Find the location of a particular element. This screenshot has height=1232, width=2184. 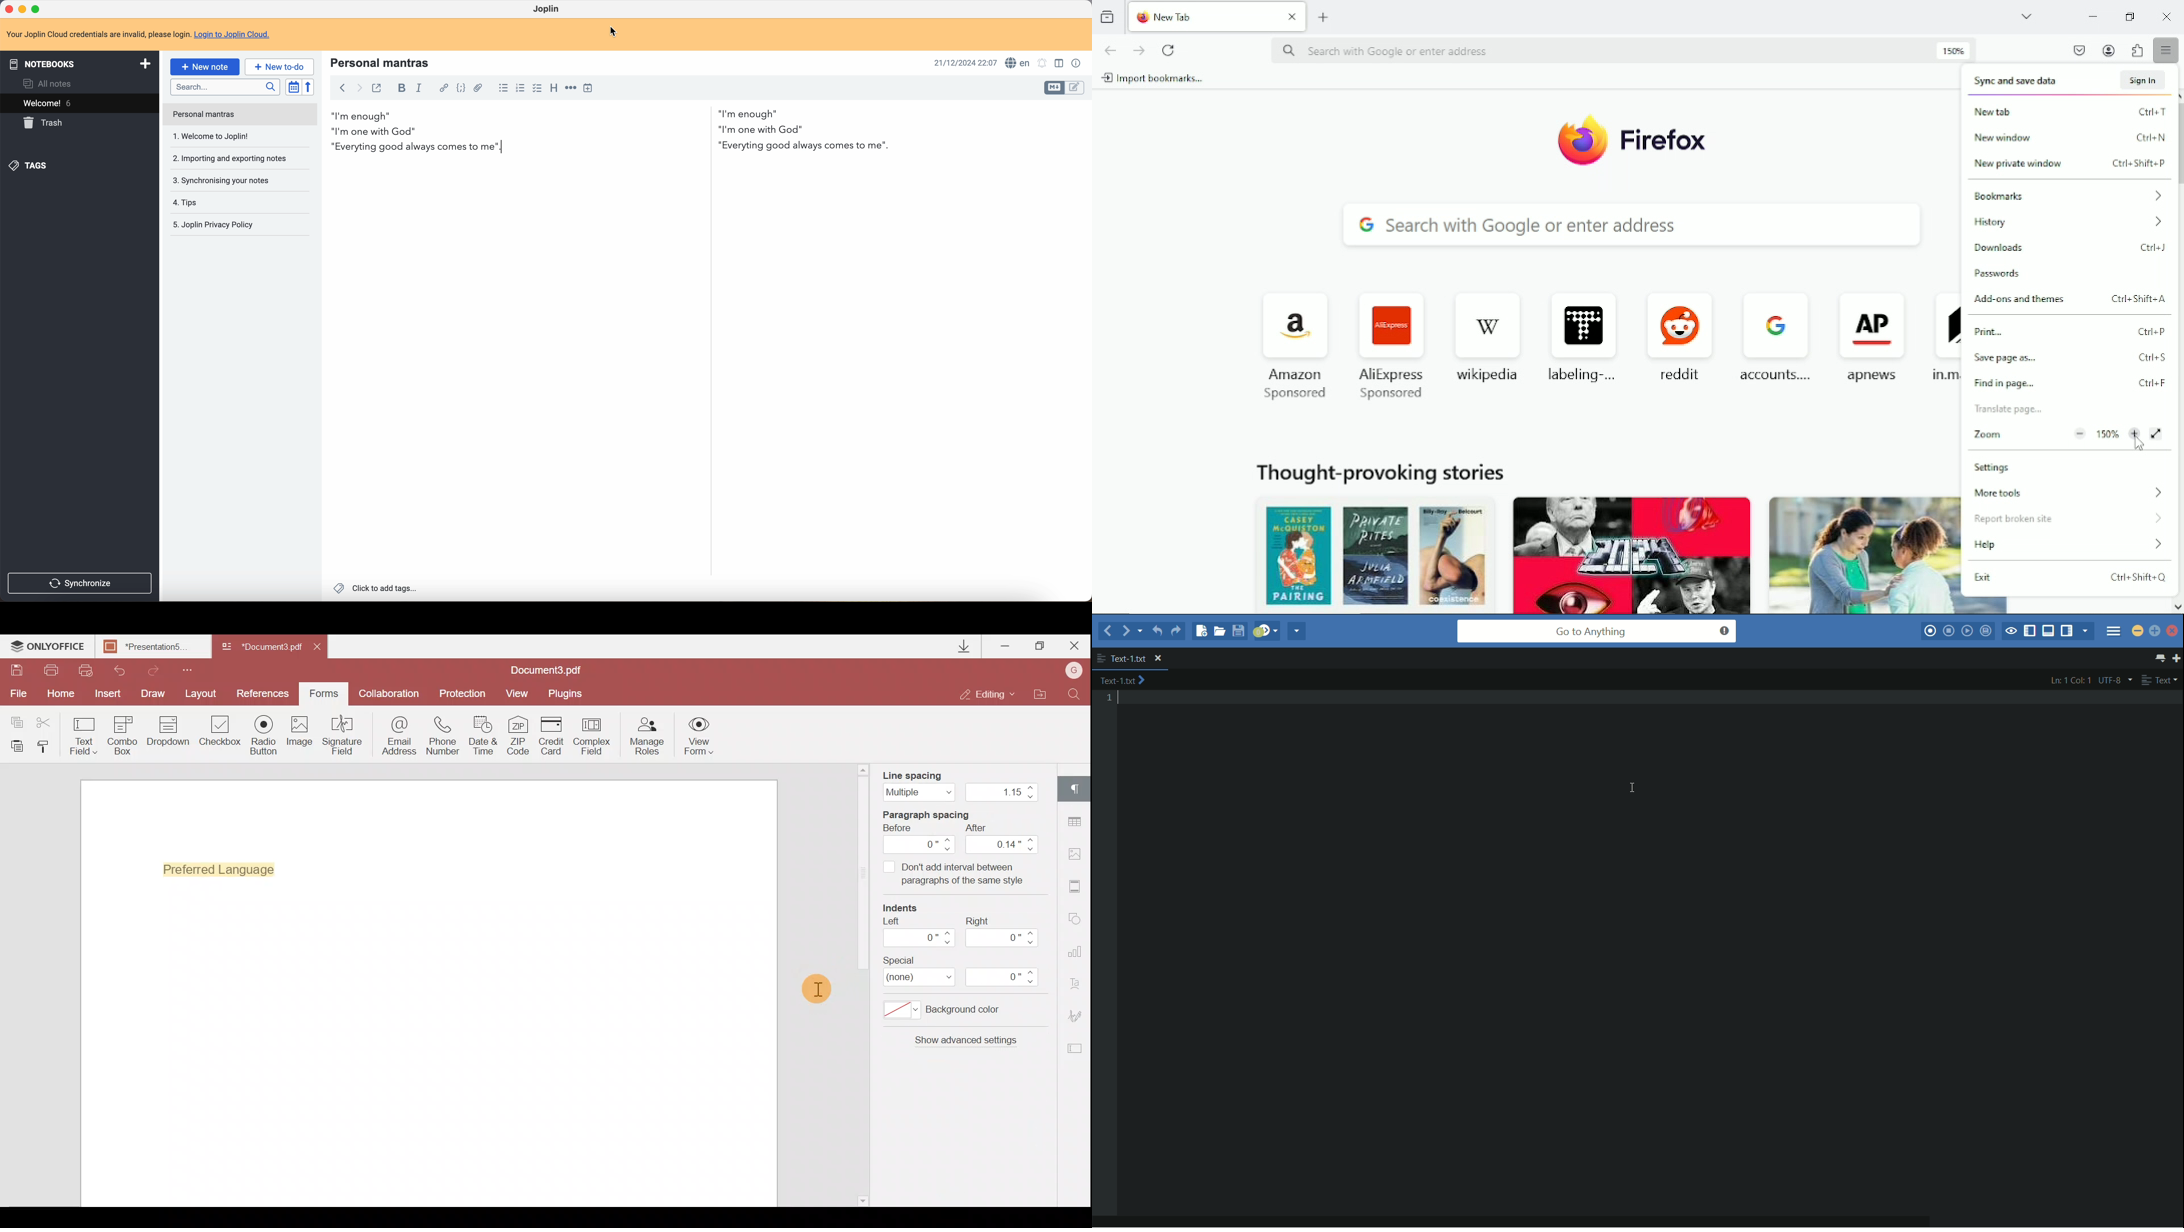

hyperlink is located at coordinates (443, 88).